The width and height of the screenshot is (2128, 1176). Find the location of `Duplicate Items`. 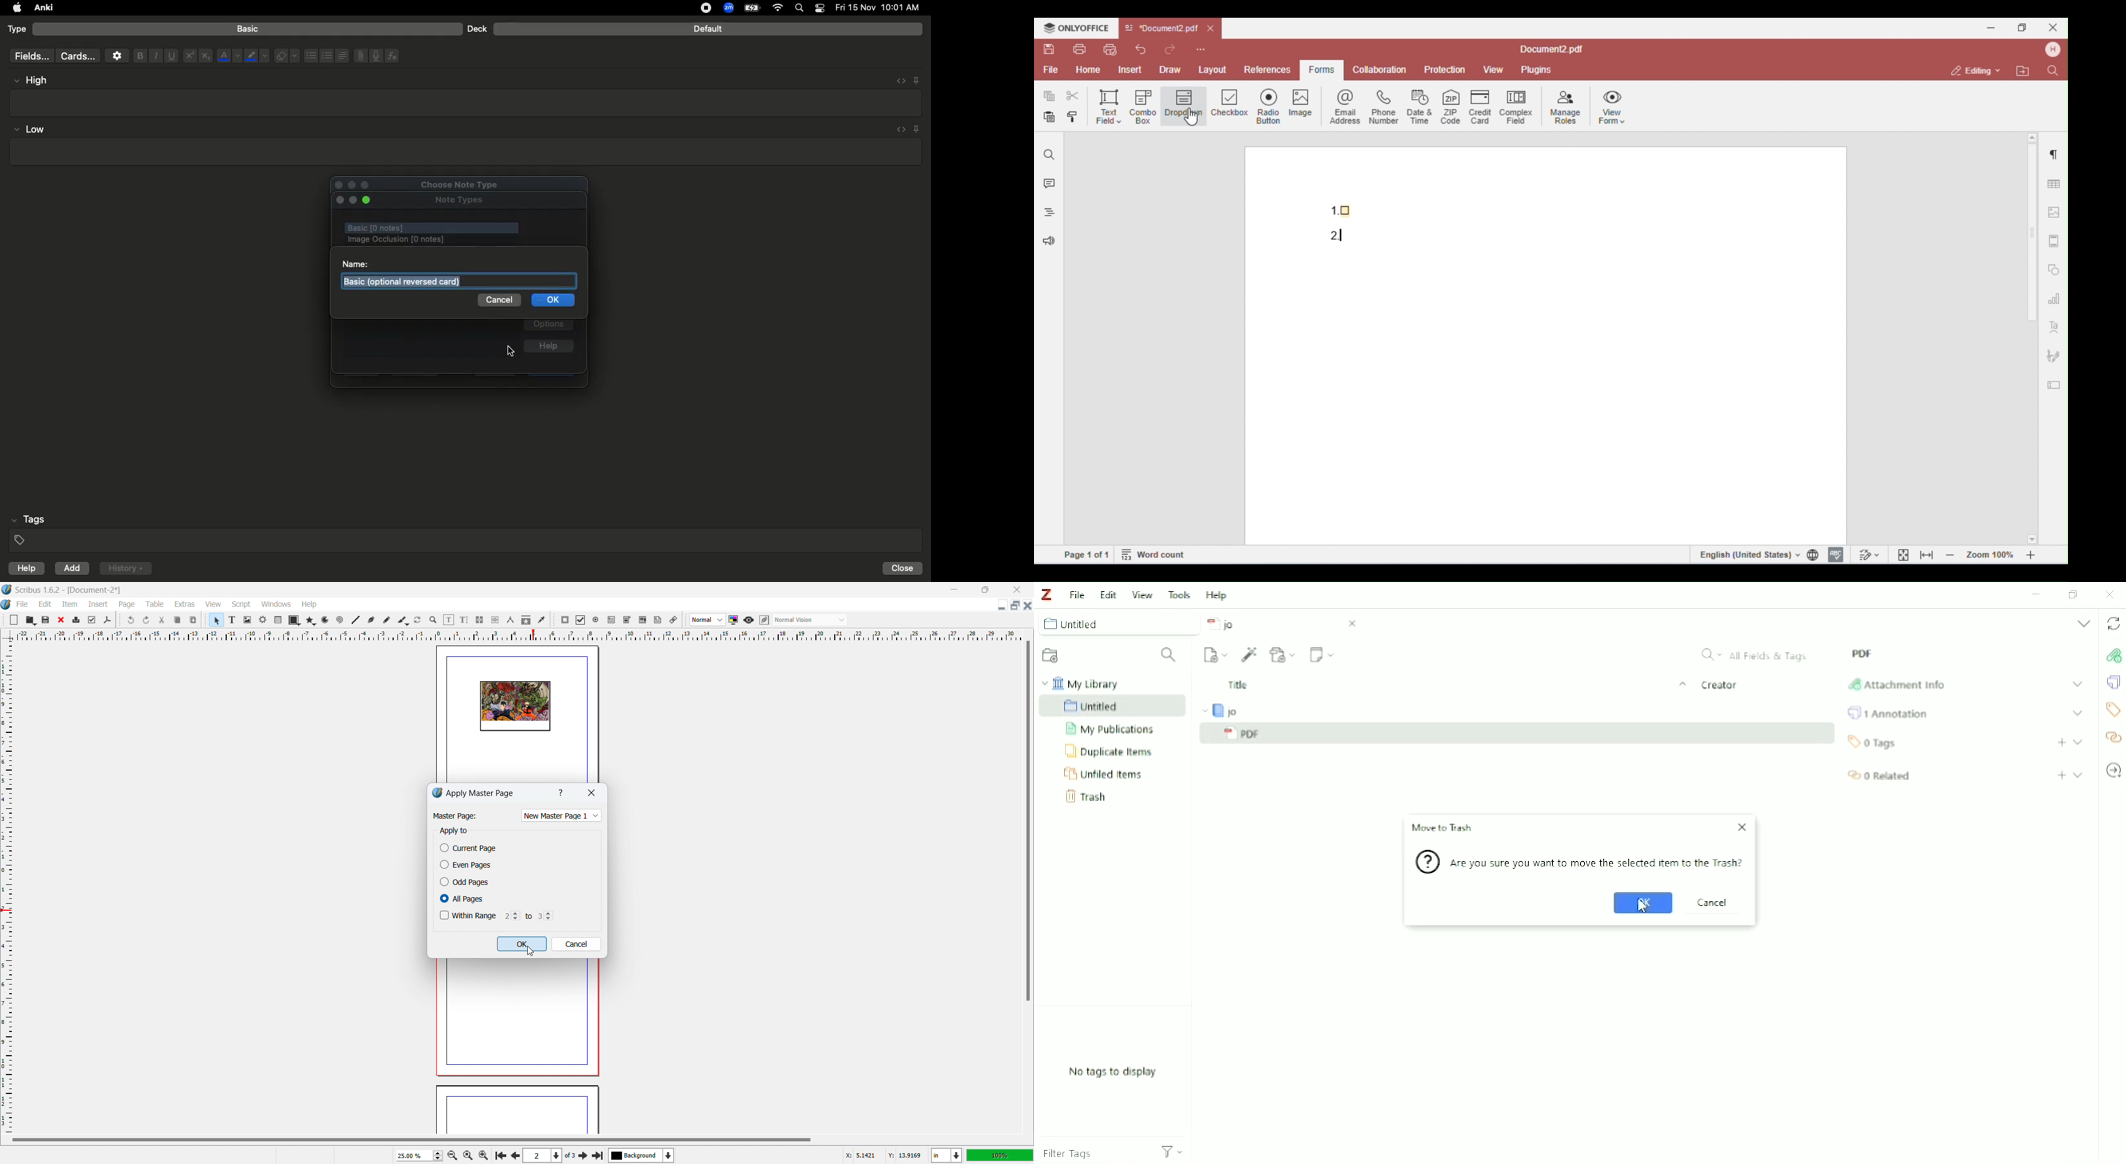

Duplicate Items is located at coordinates (1110, 751).